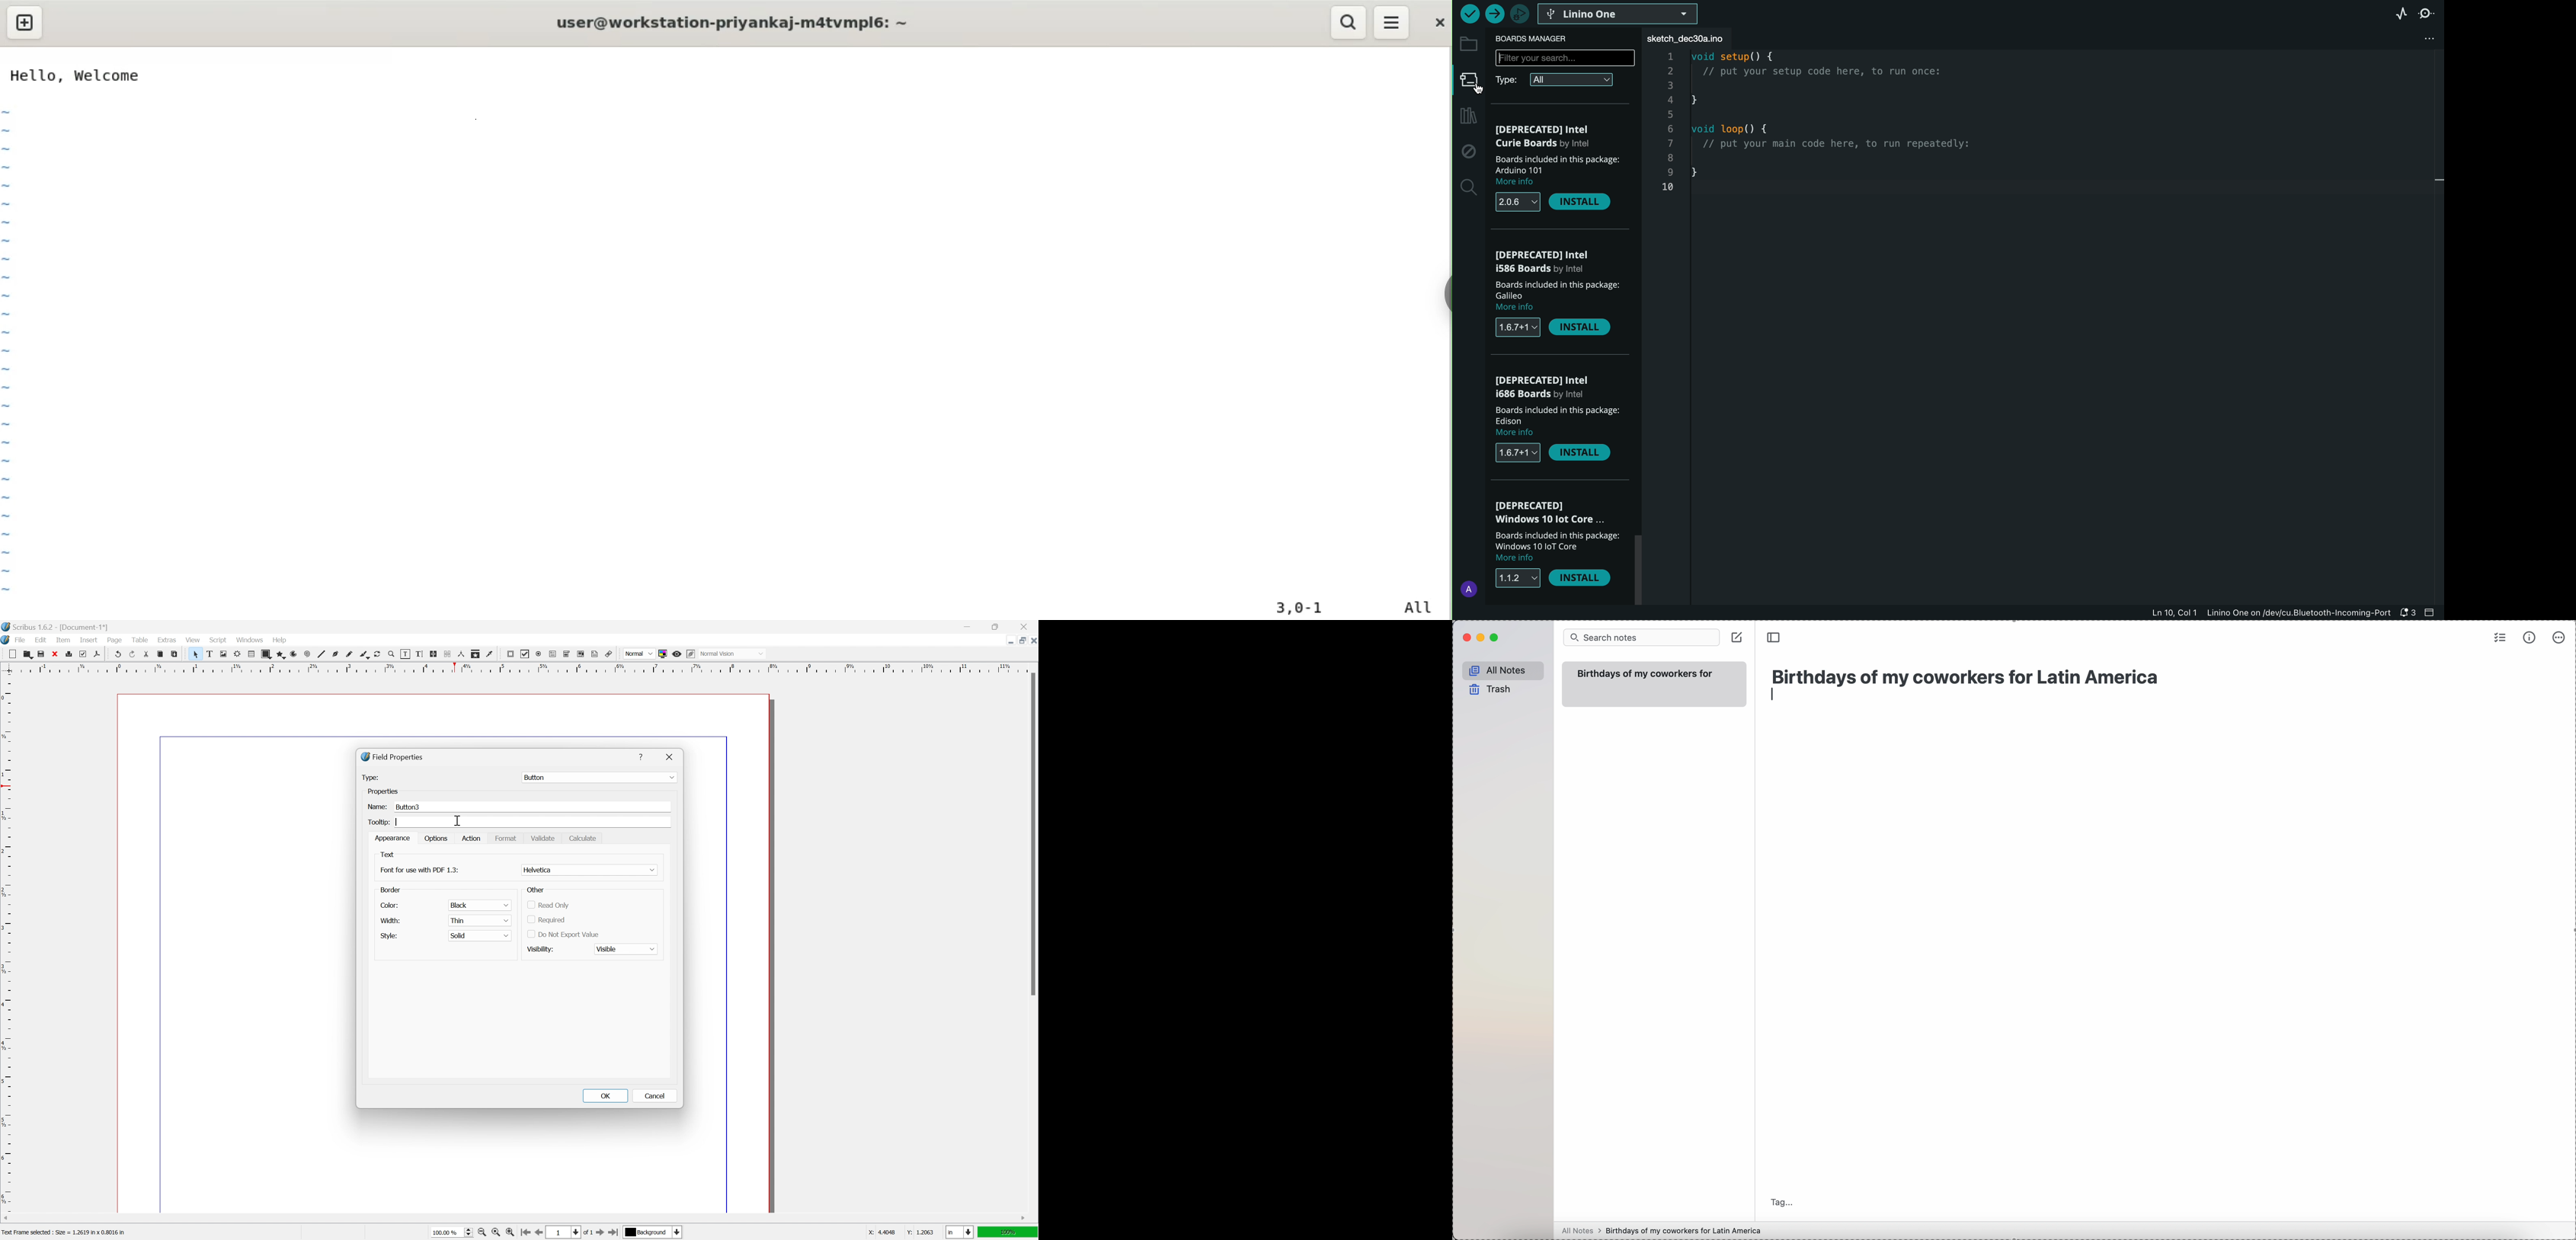  Describe the element at coordinates (168, 640) in the screenshot. I see `extras` at that location.